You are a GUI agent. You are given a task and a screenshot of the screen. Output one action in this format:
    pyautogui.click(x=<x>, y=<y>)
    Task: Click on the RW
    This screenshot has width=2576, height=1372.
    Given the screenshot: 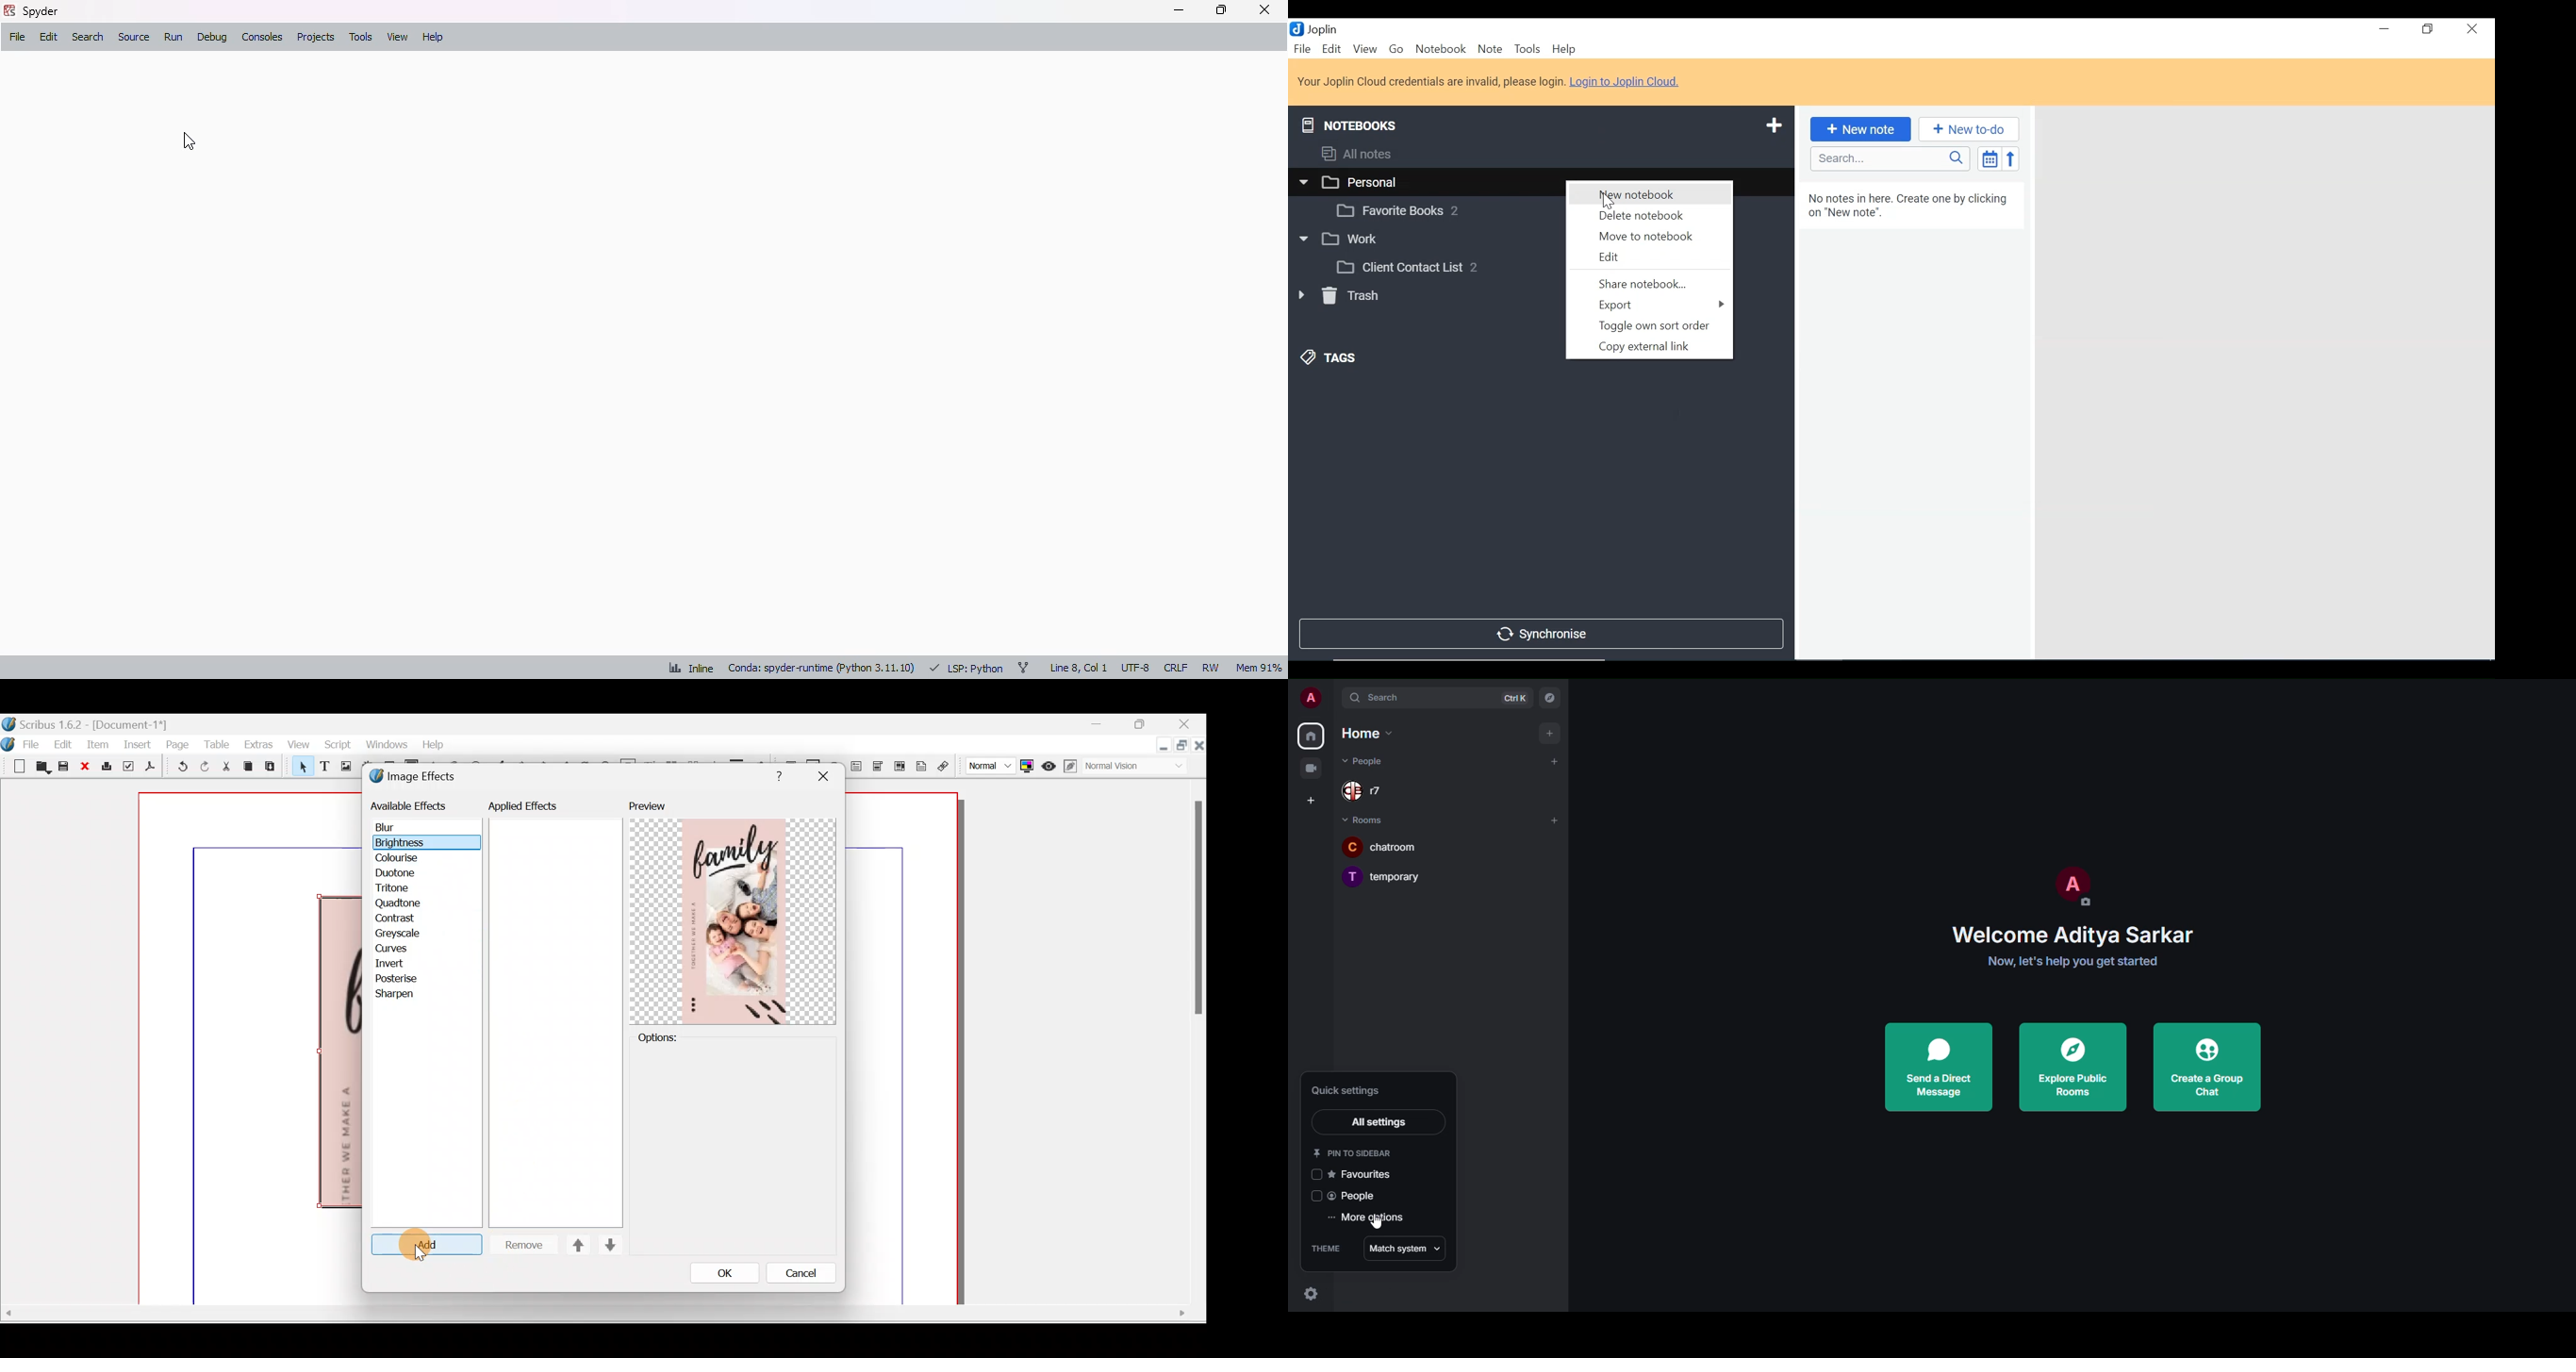 What is the action you would take?
    pyautogui.click(x=1212, y=667)
    